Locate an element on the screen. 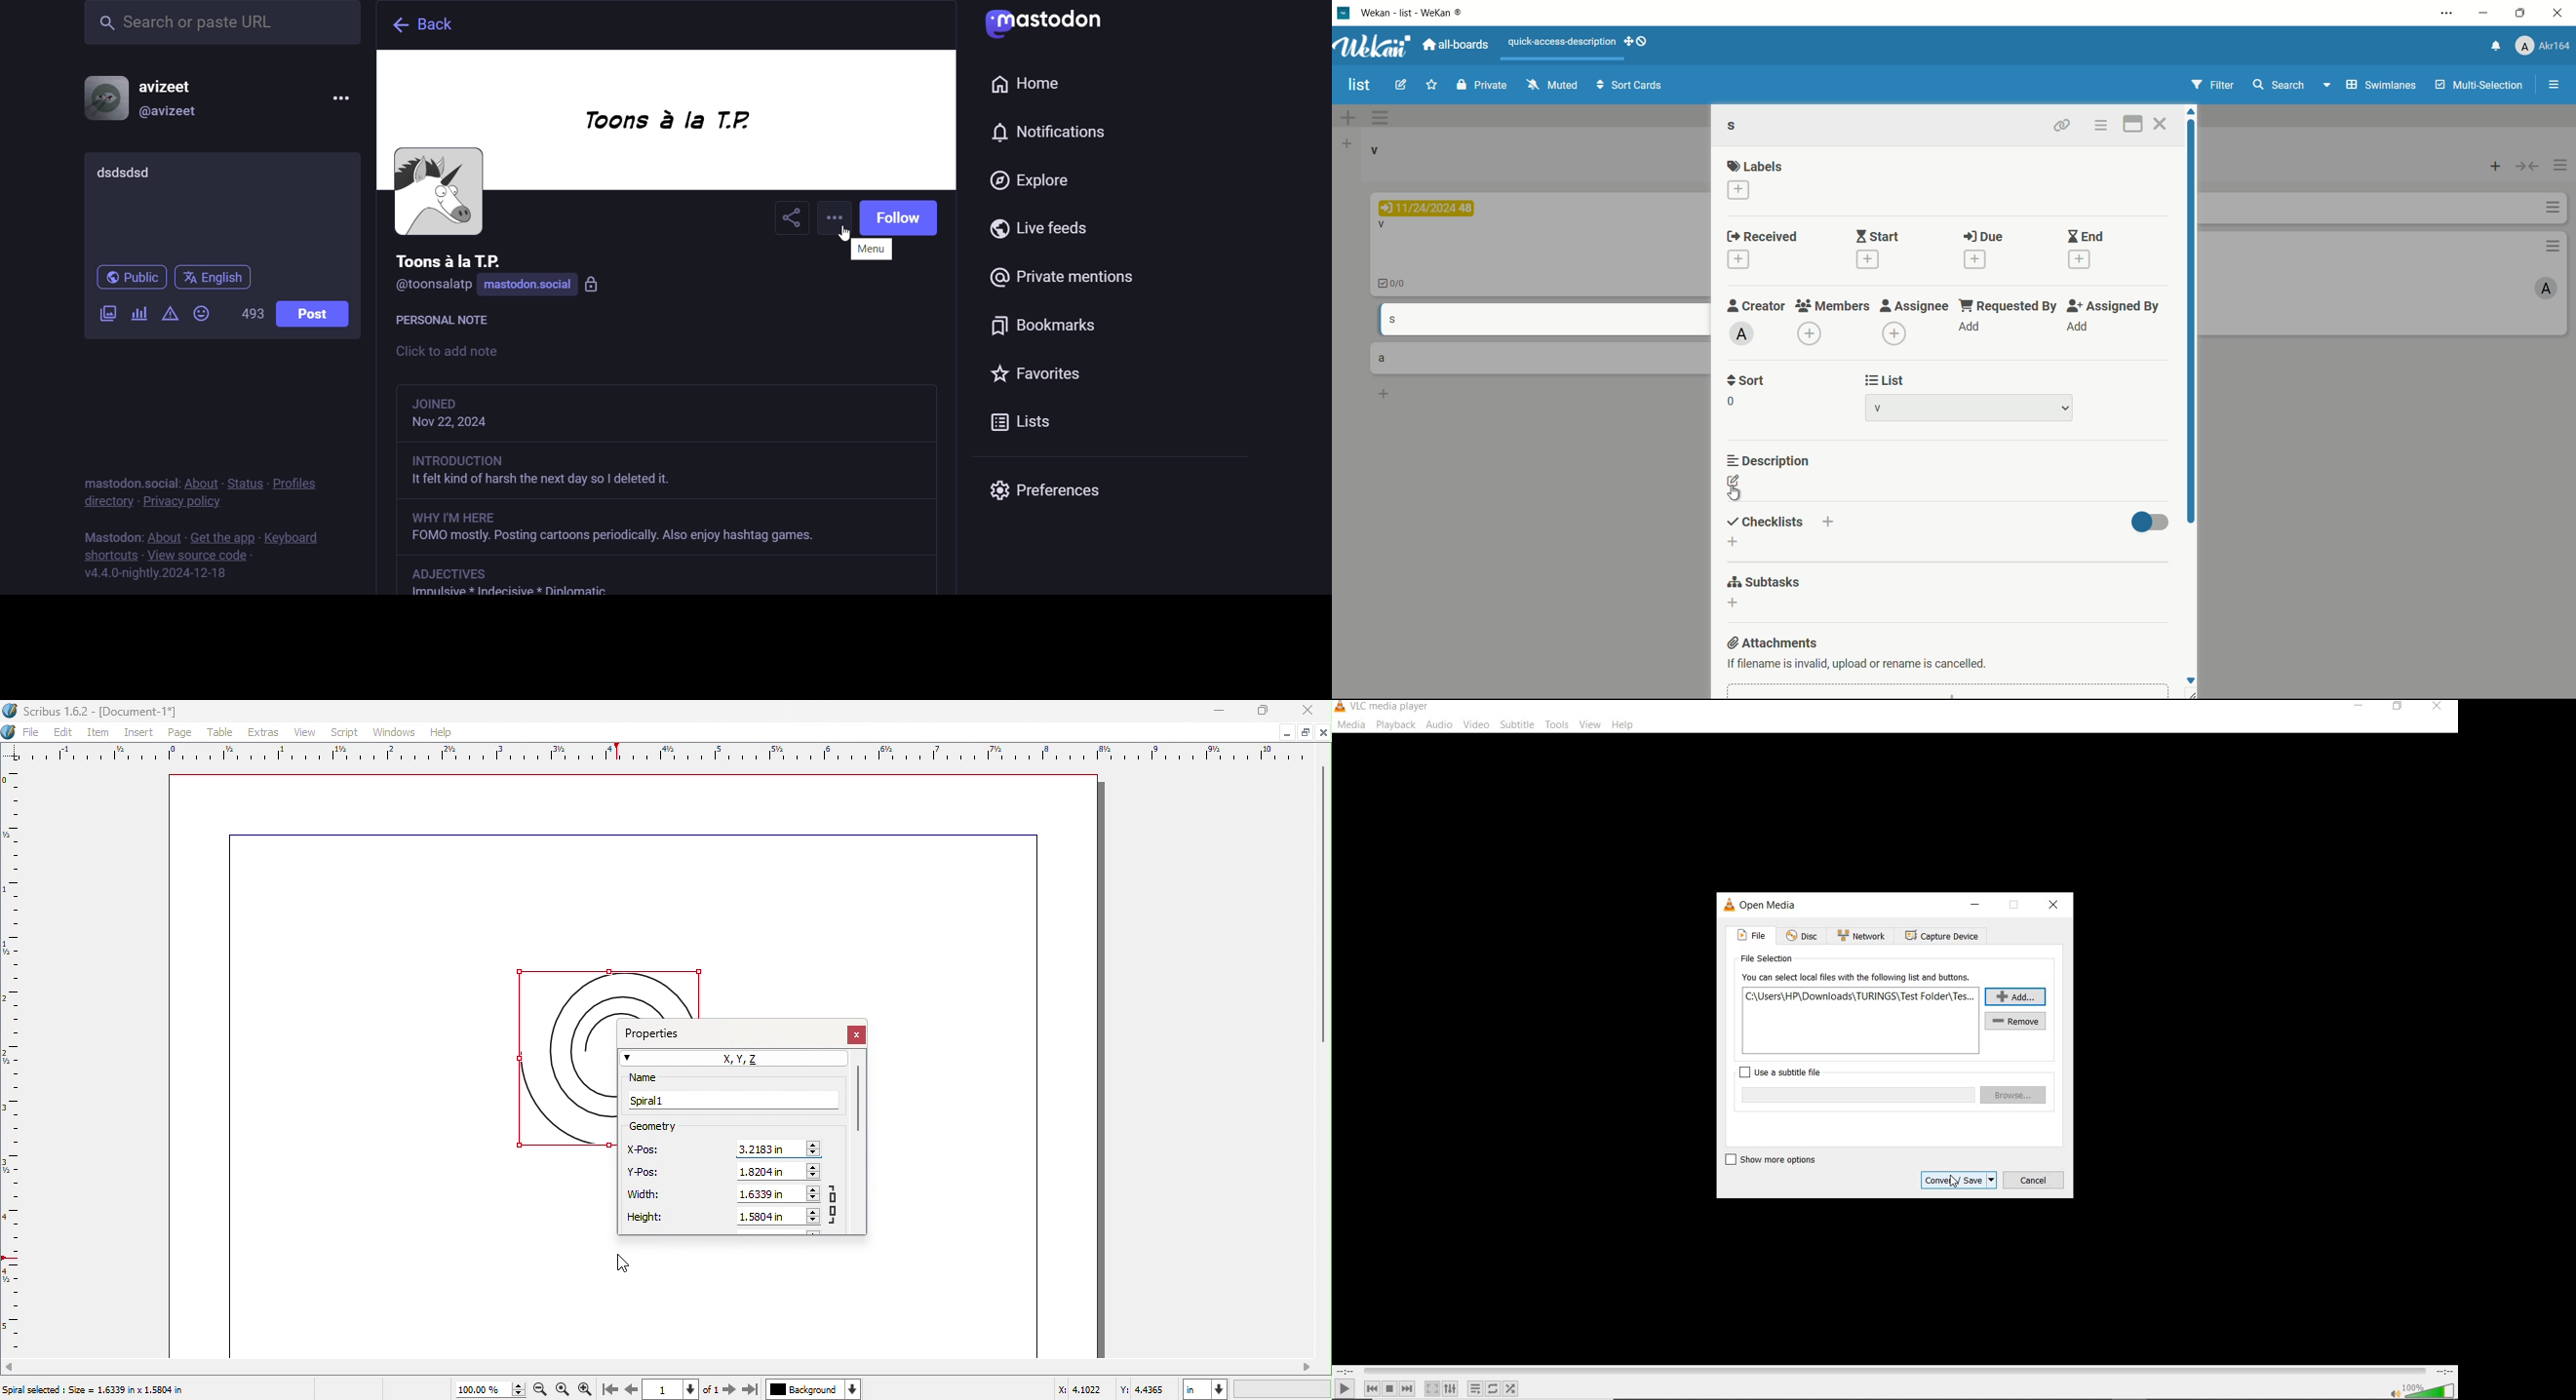  Properties is located at coordinates (659, 1031).